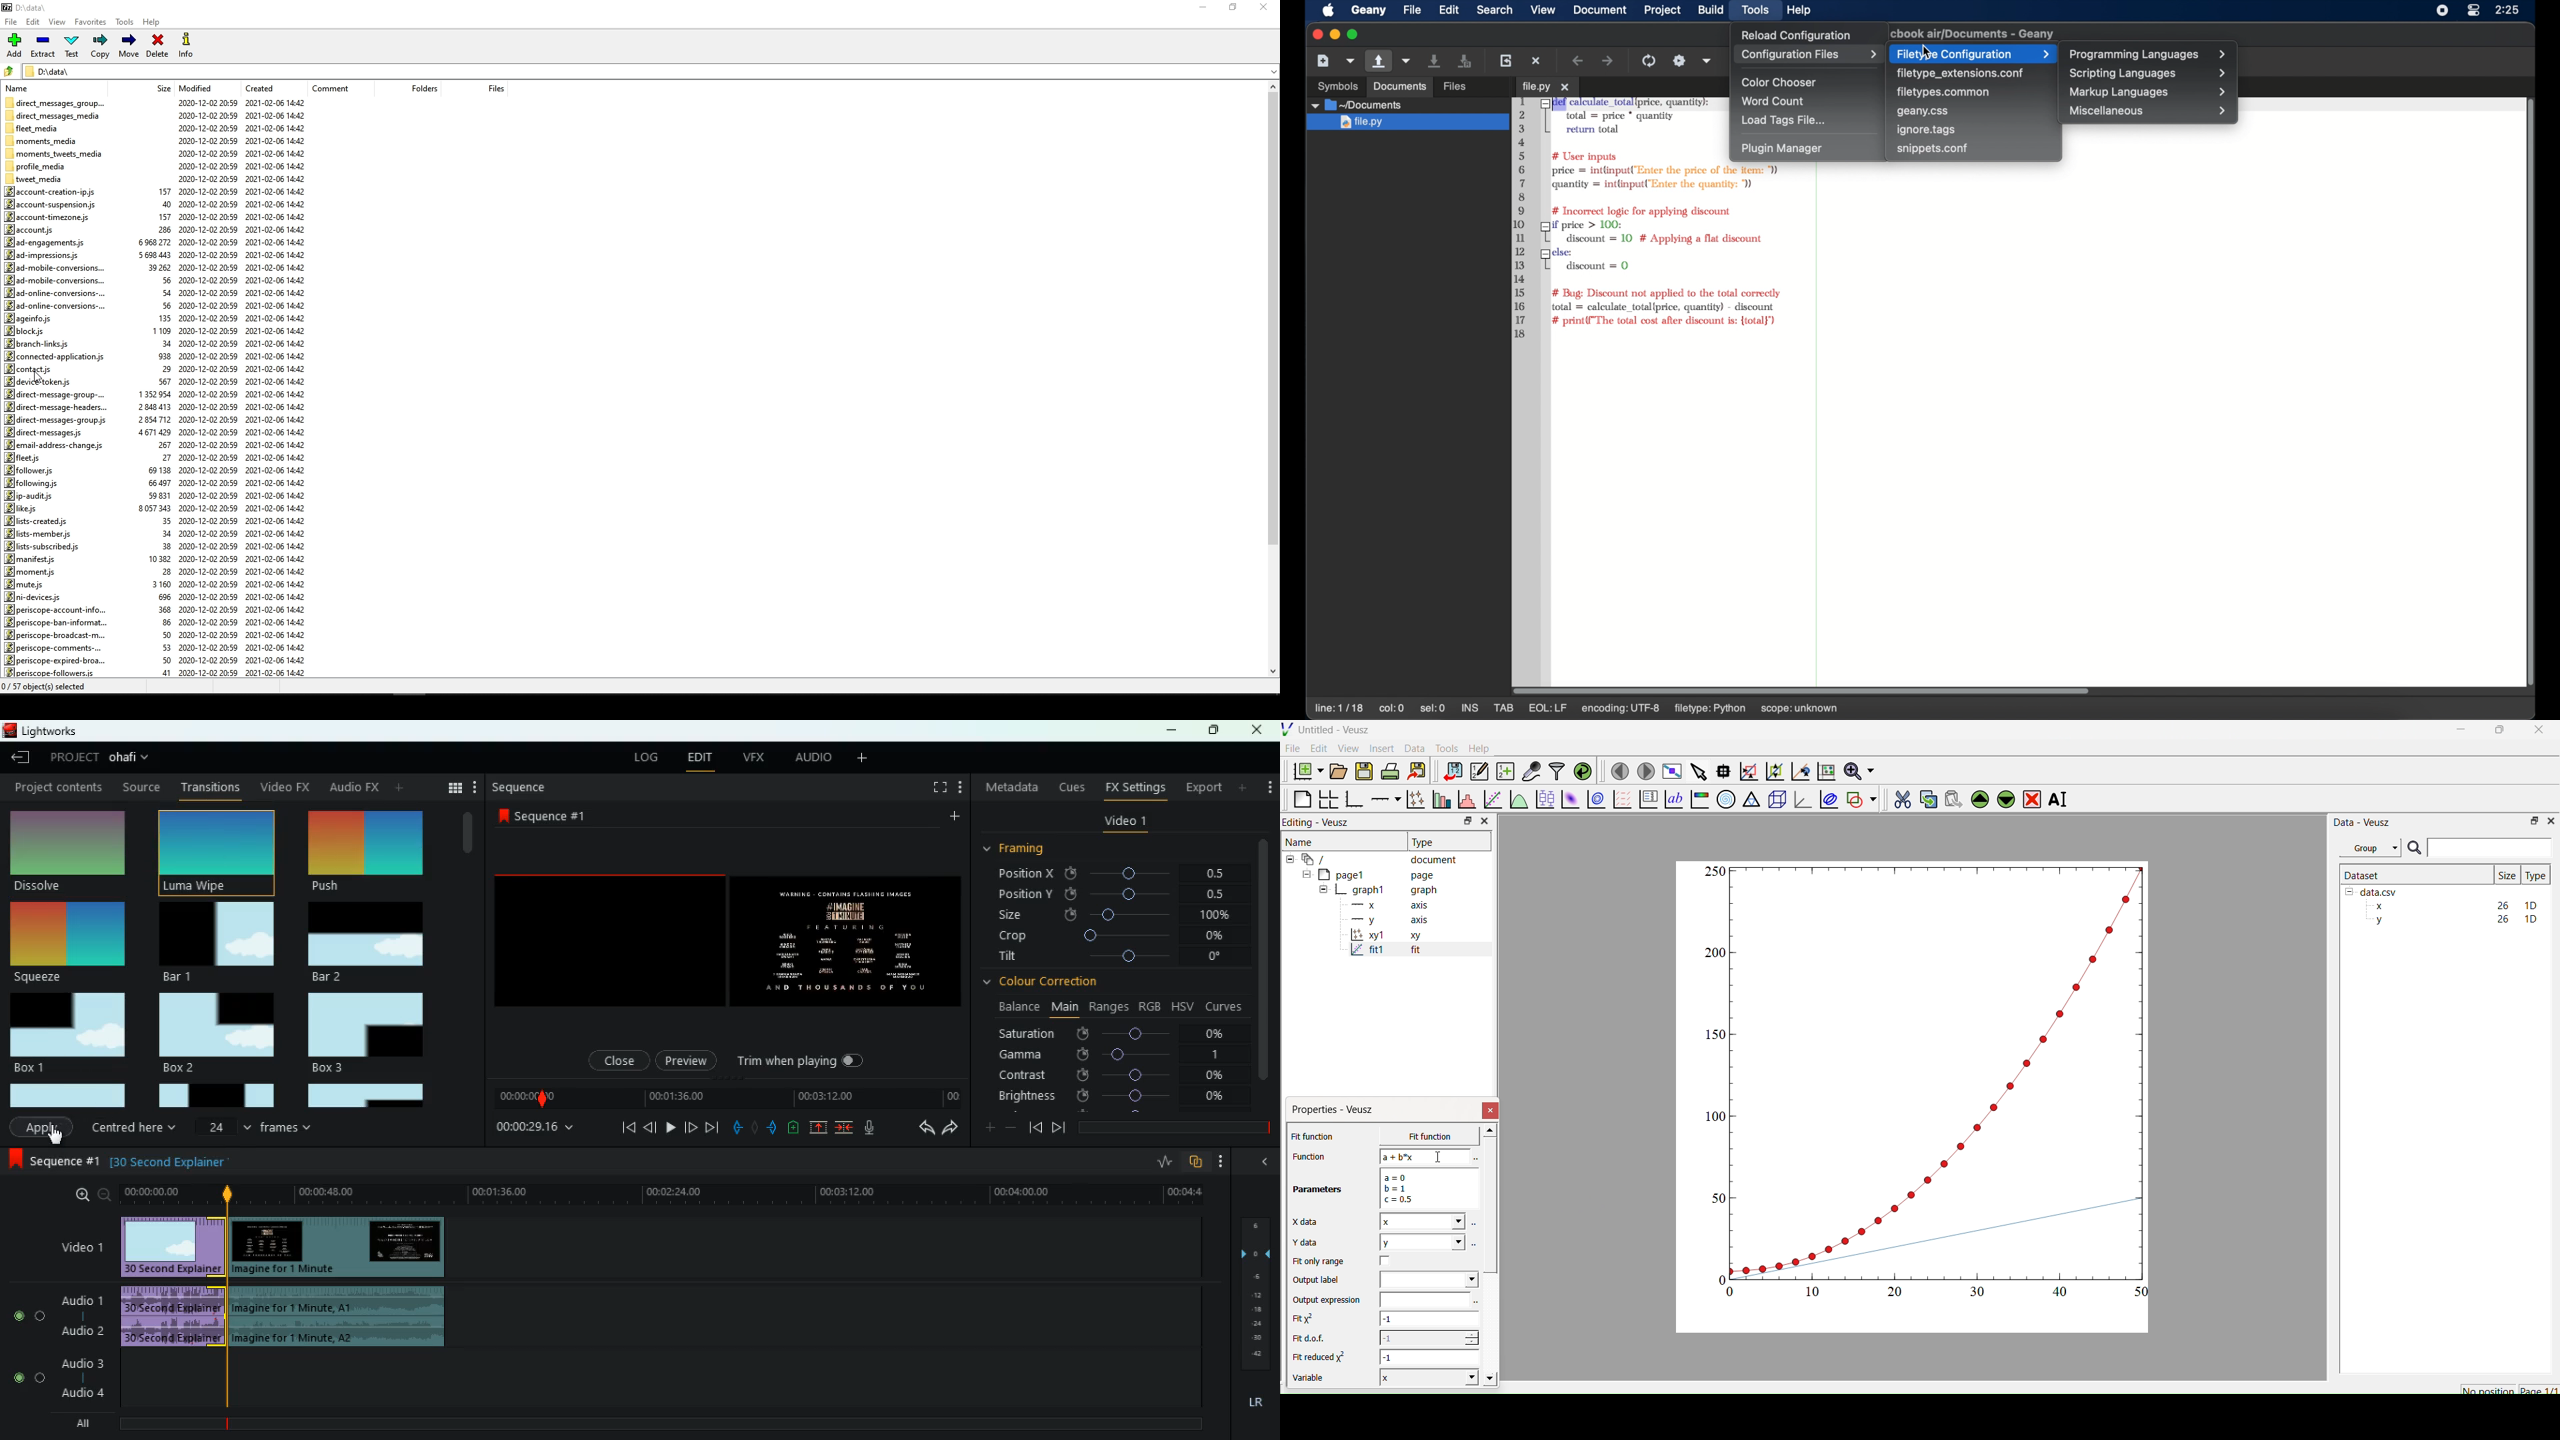 This screenshot has height=1456, width=2576. Describe the element at coordinates (31, 571) in the screenshot. I see `moment.js` at that location.